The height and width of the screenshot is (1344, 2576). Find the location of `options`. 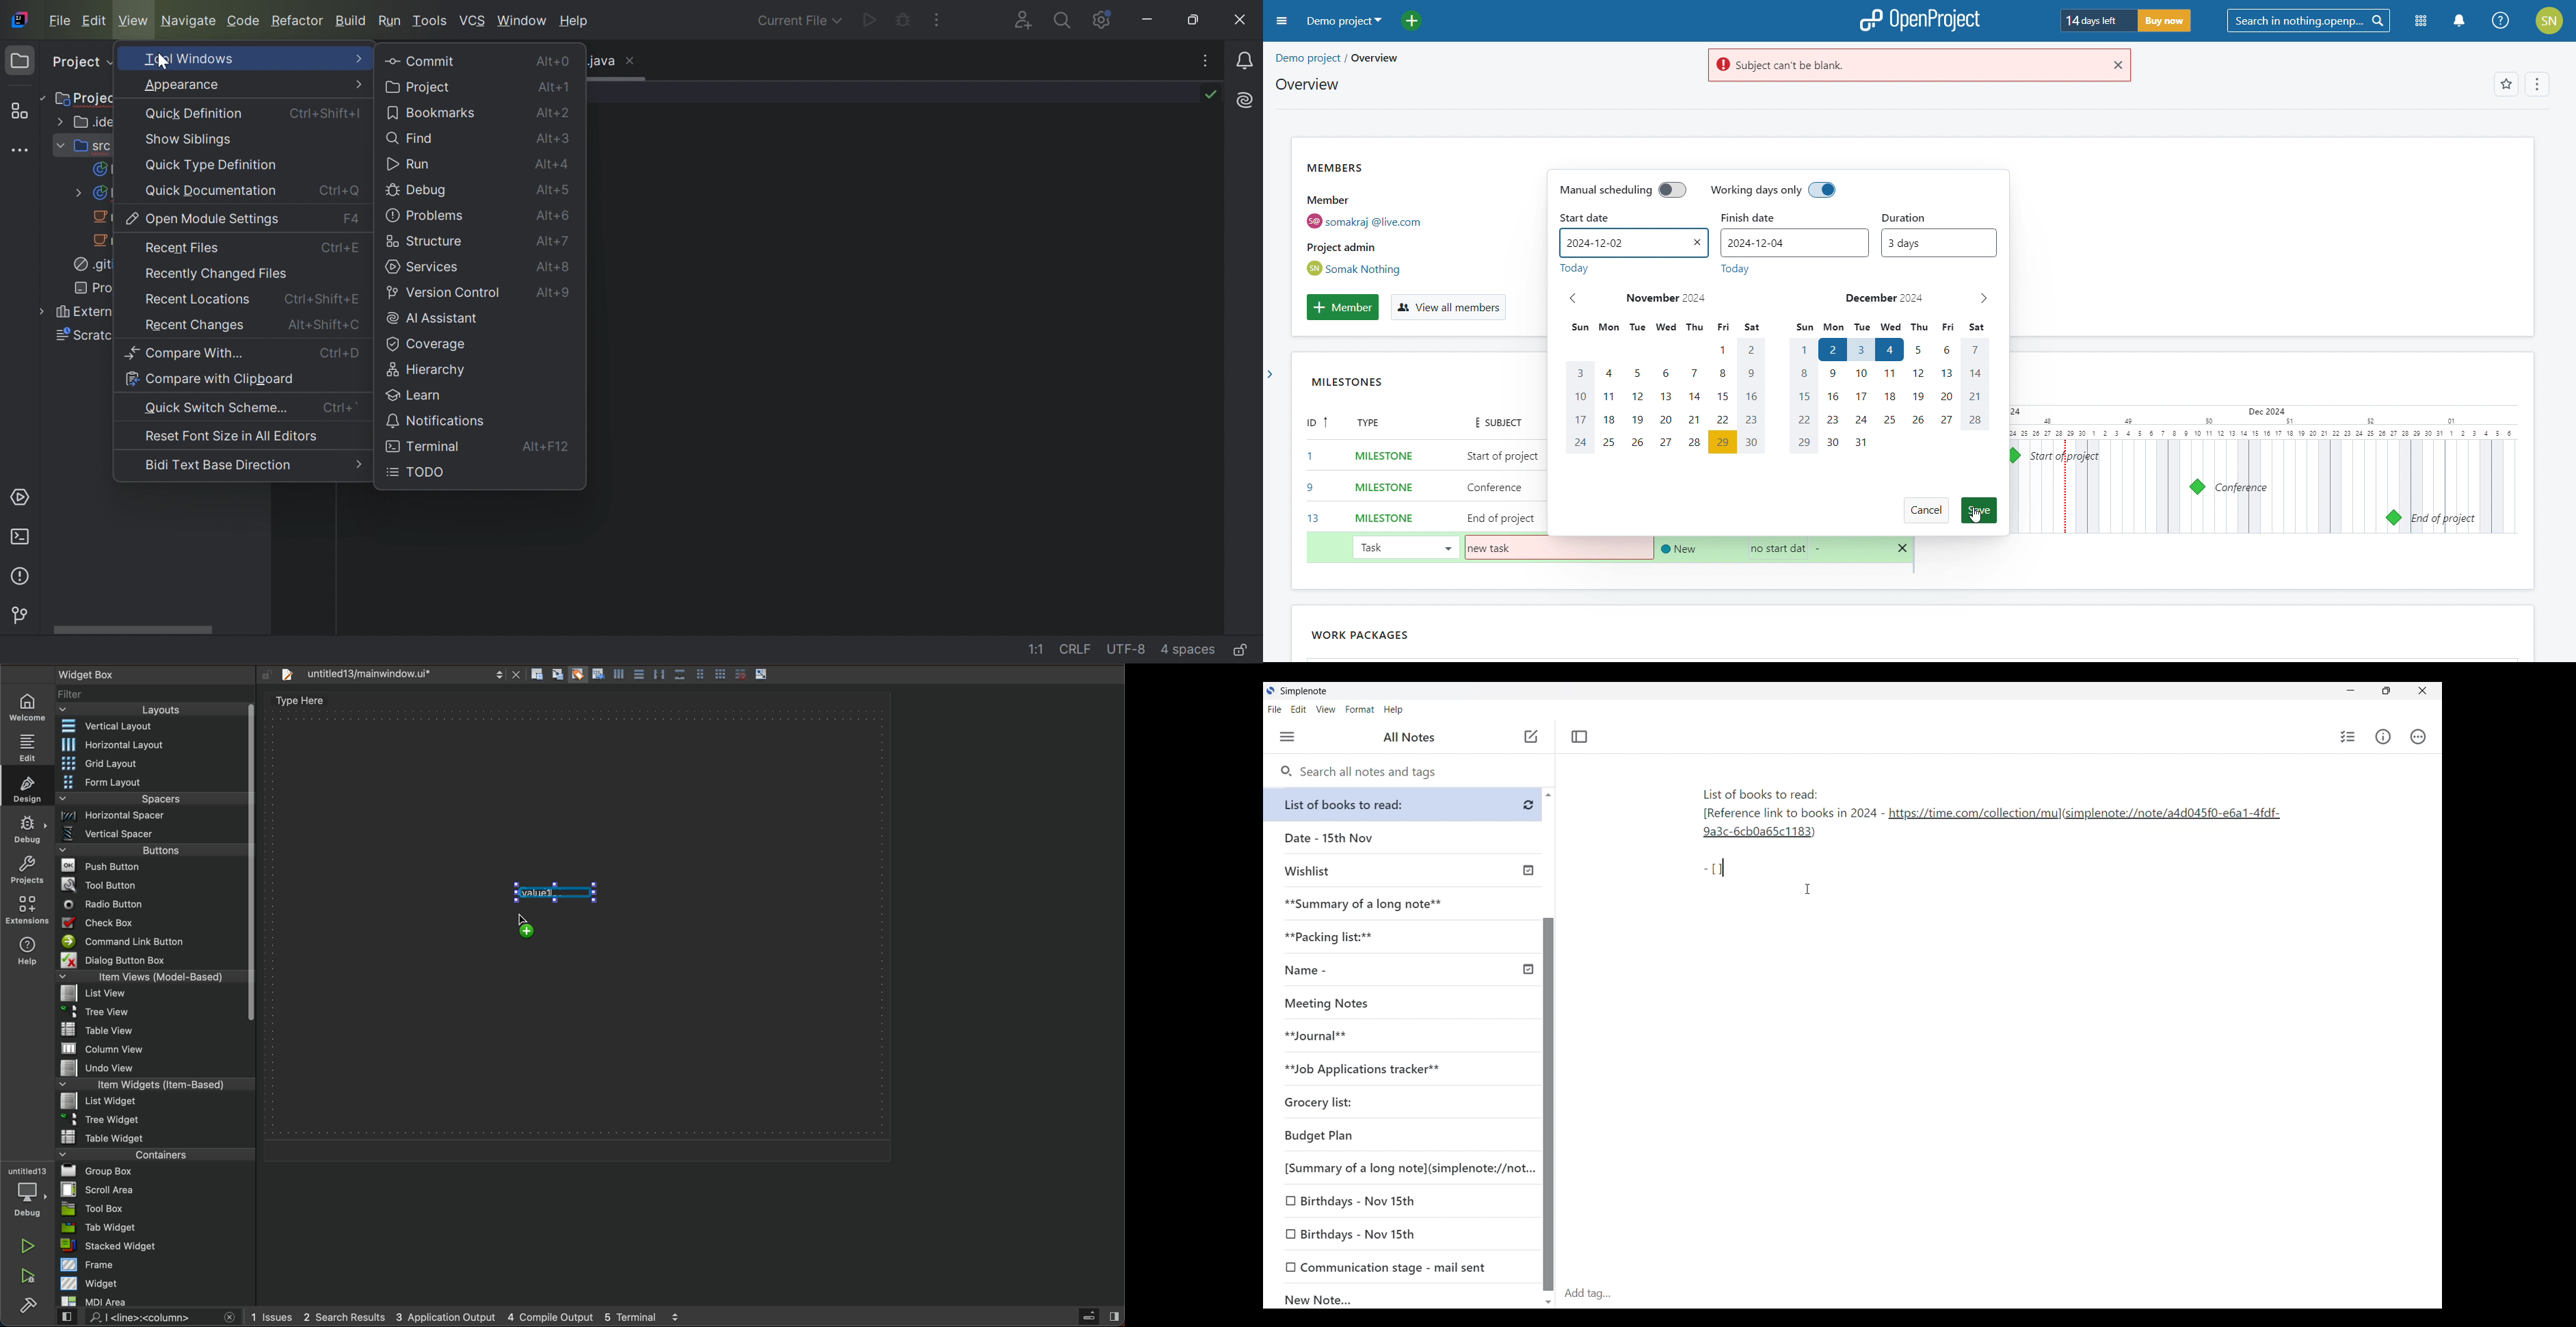

options is located at coordinates (2535, 86).